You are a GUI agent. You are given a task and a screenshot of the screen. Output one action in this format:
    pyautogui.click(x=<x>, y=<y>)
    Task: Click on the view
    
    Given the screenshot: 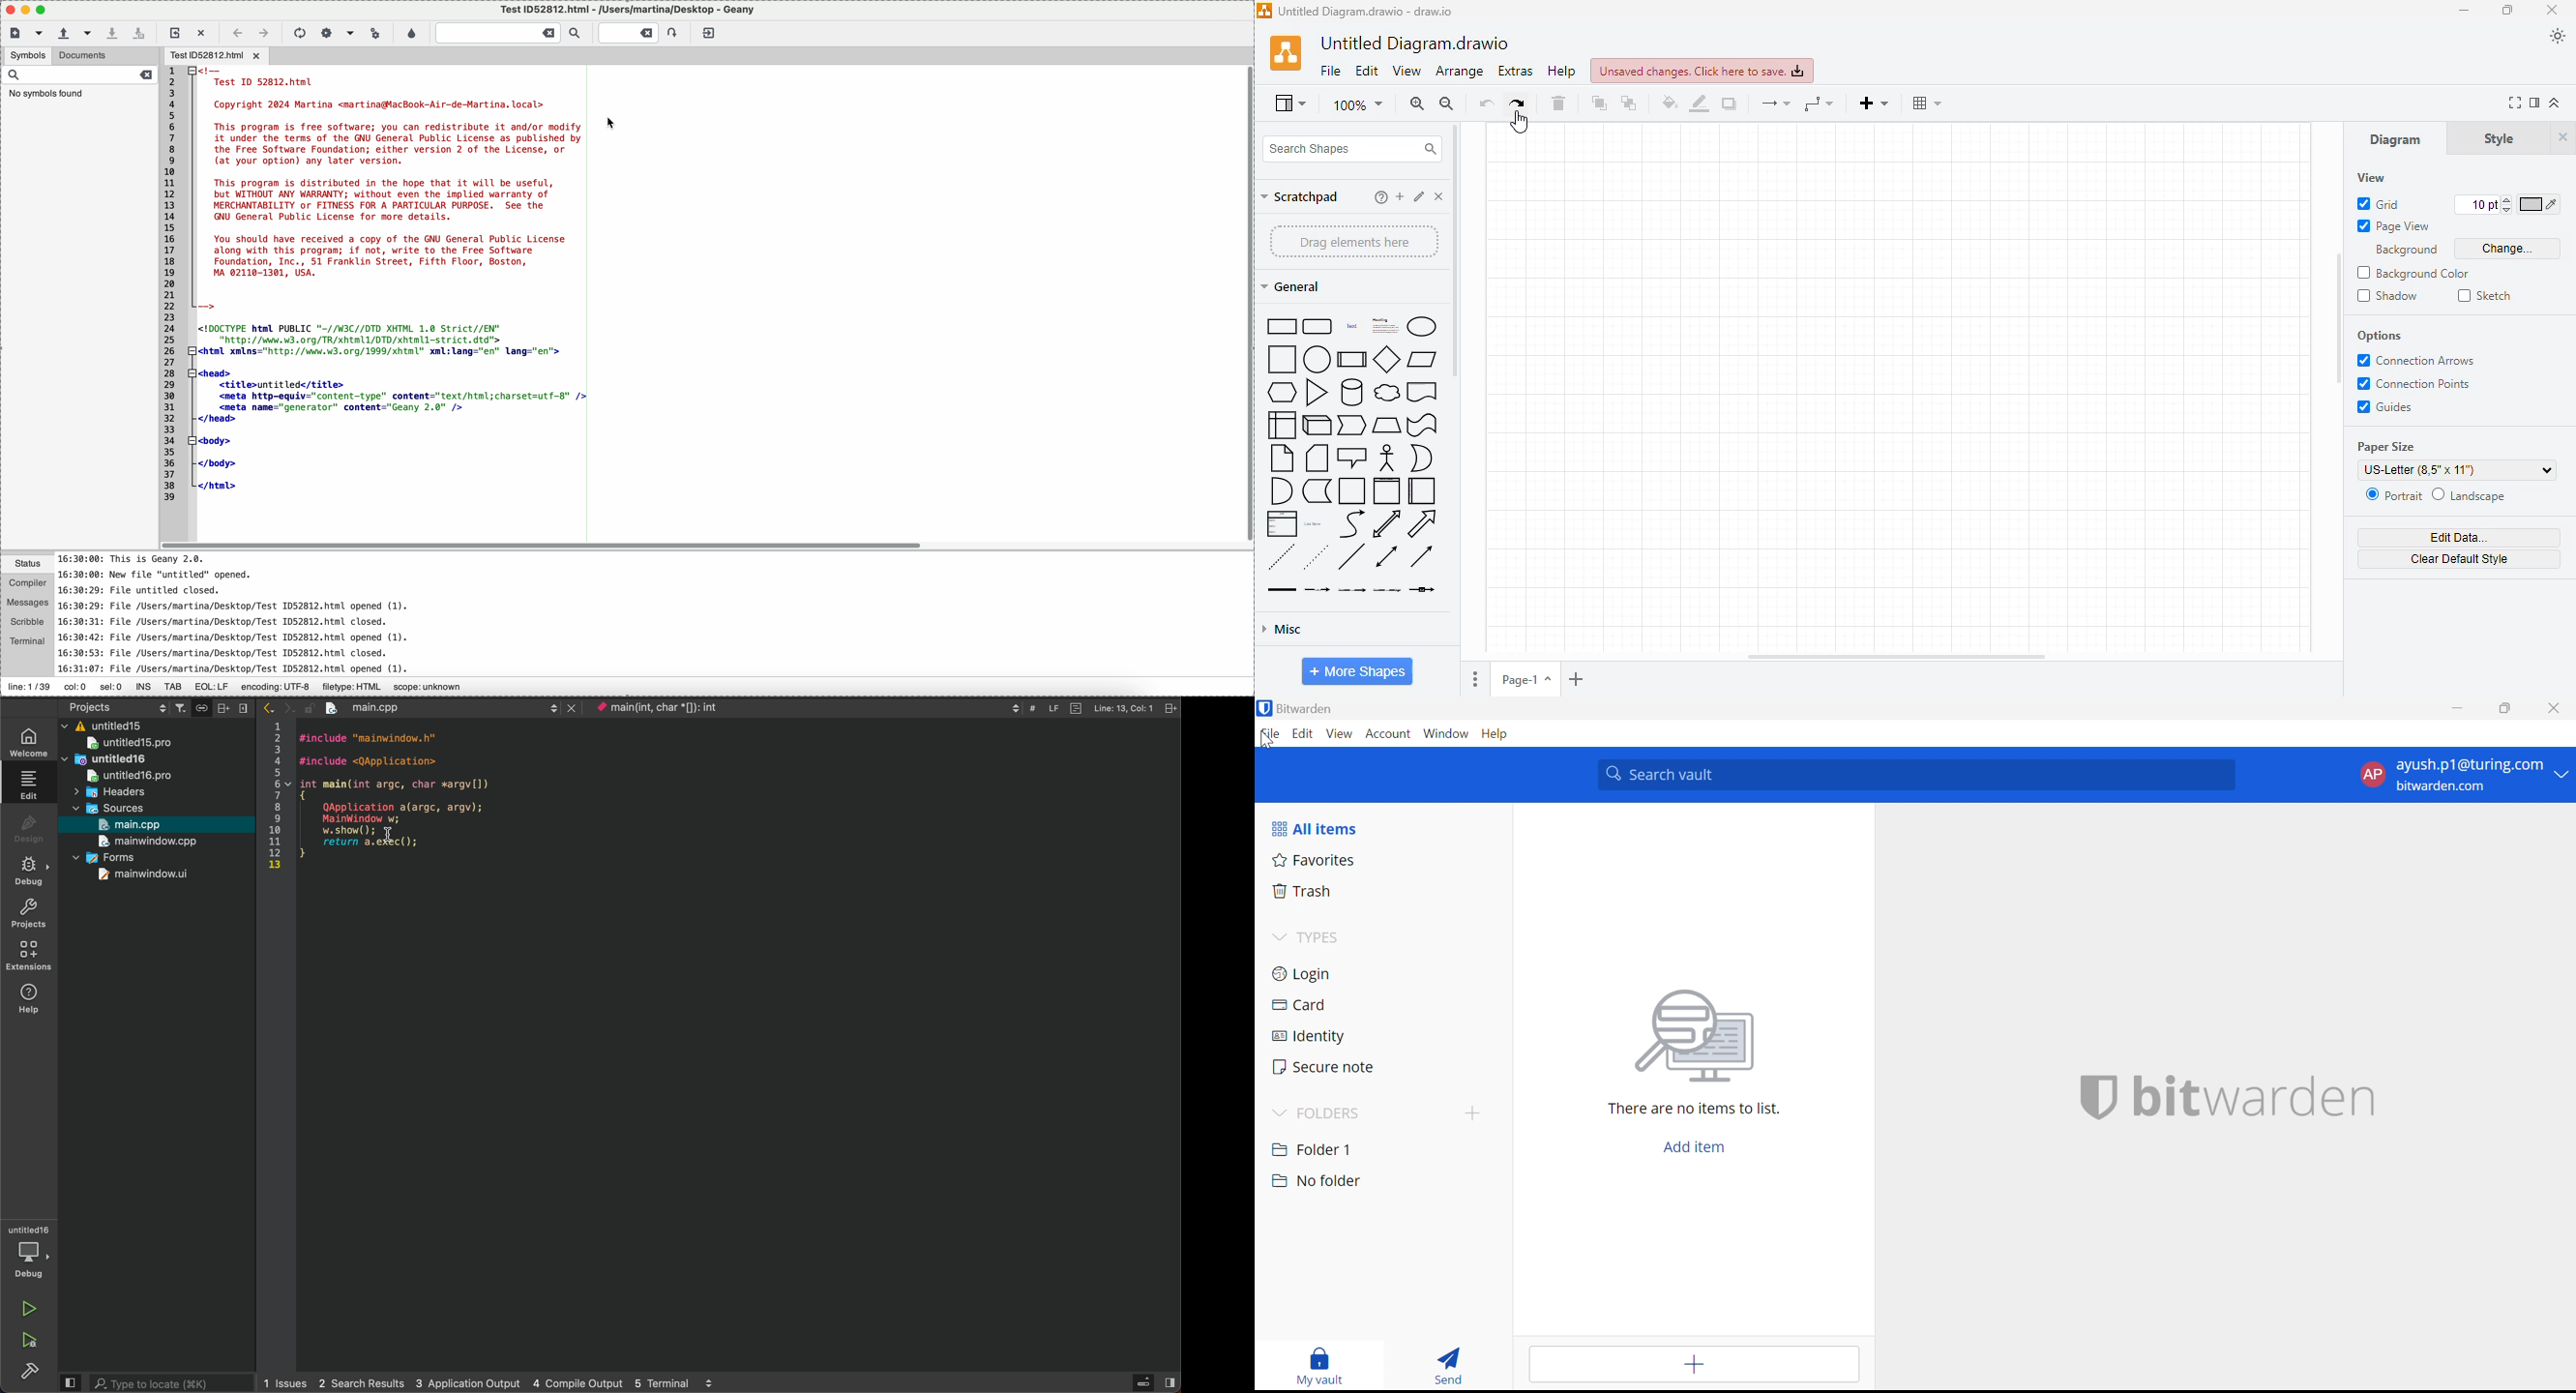 What is the action you would take?
    pyautogui.click(x=2370, y=178)
    